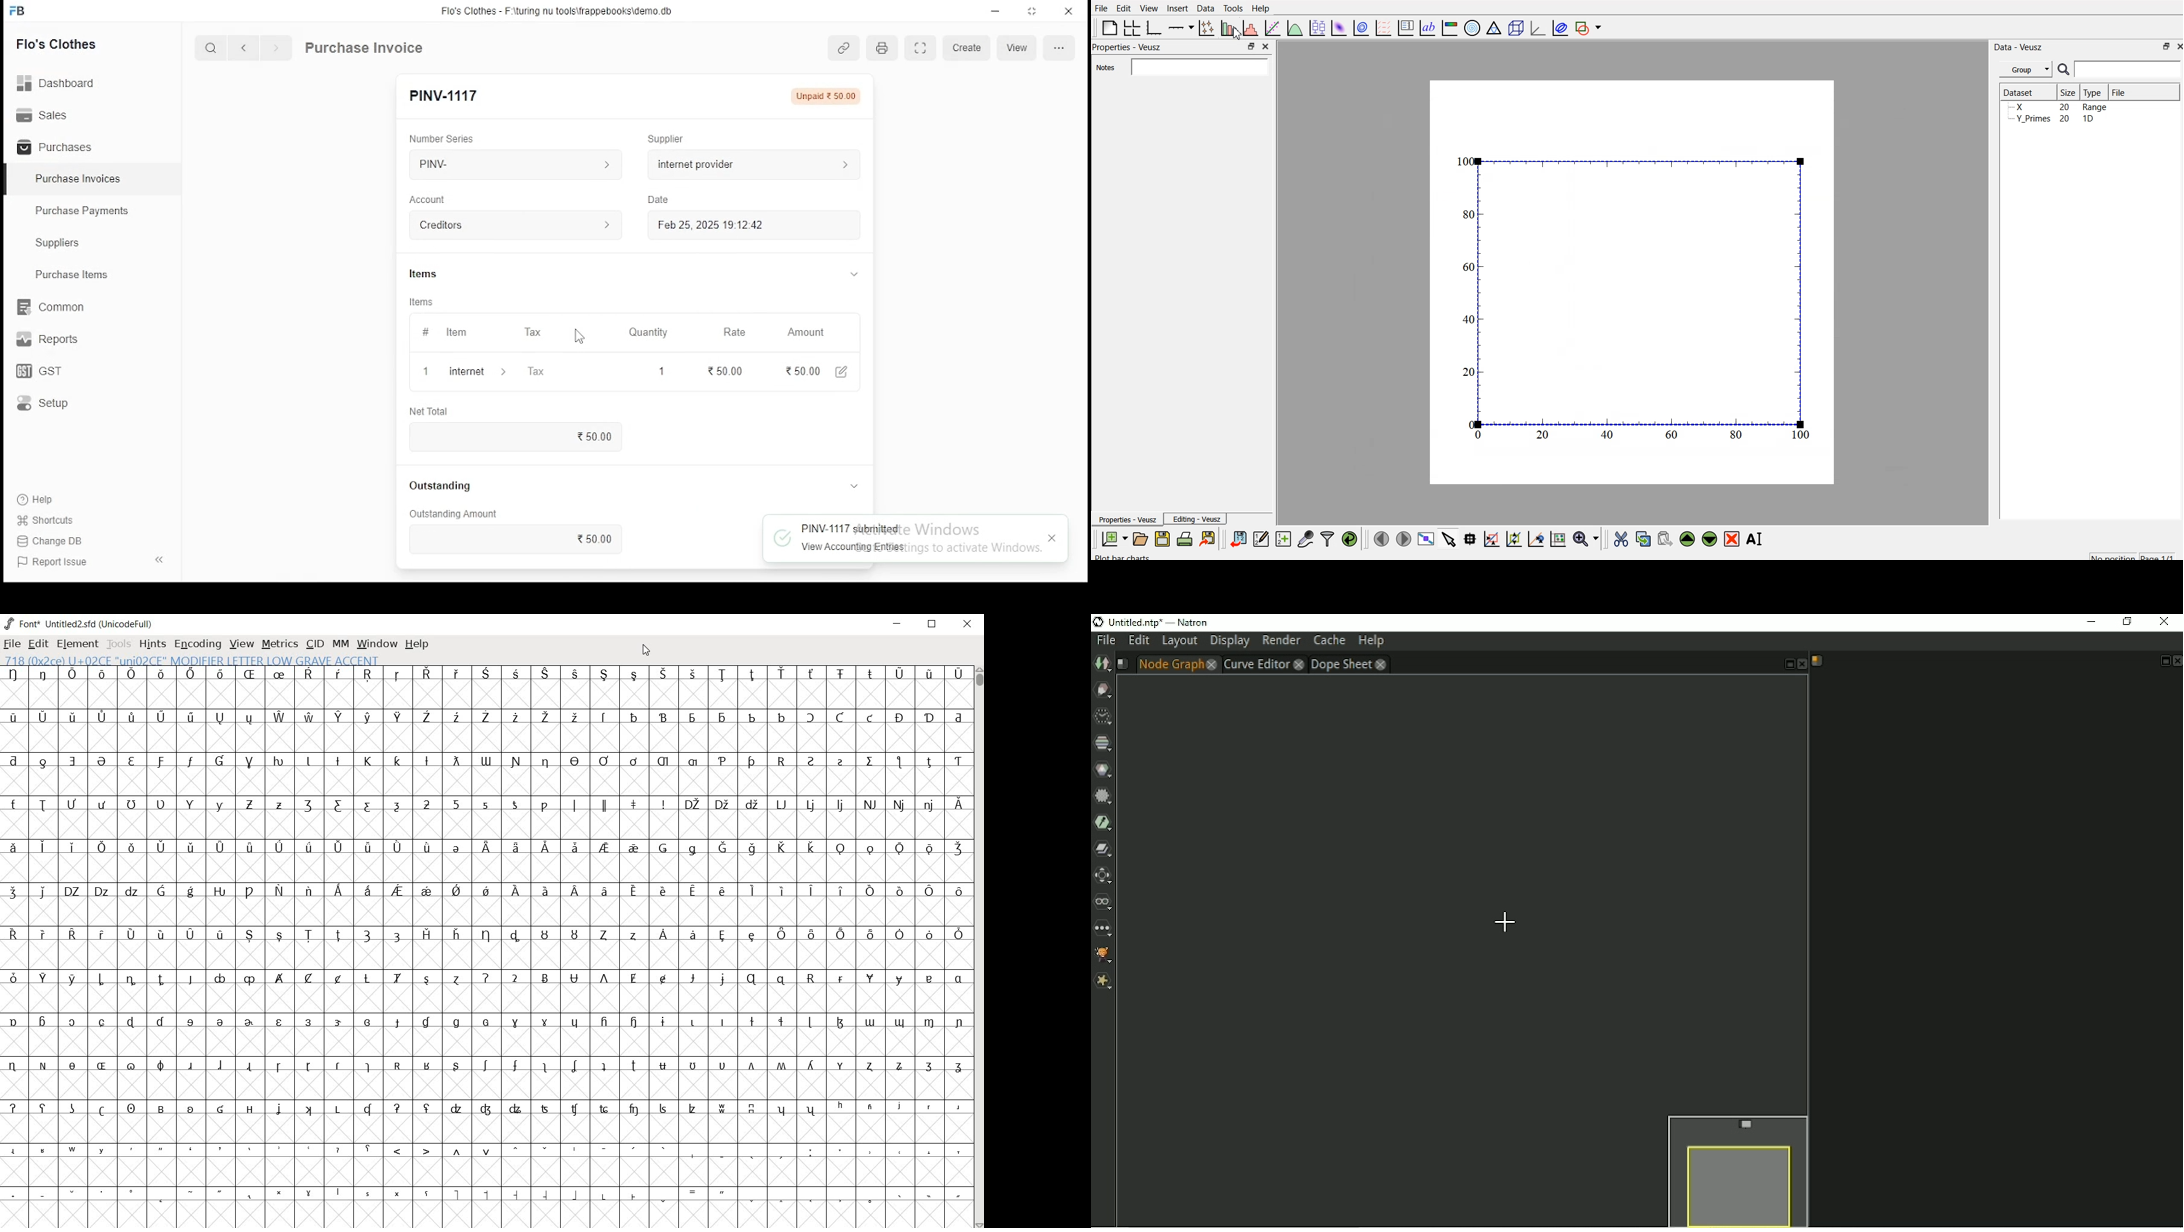 The image size is (2184, 1232). What do you see at coordinates (660, 371) in the screenshot?
I see `1` at bounding box center [660, 371].